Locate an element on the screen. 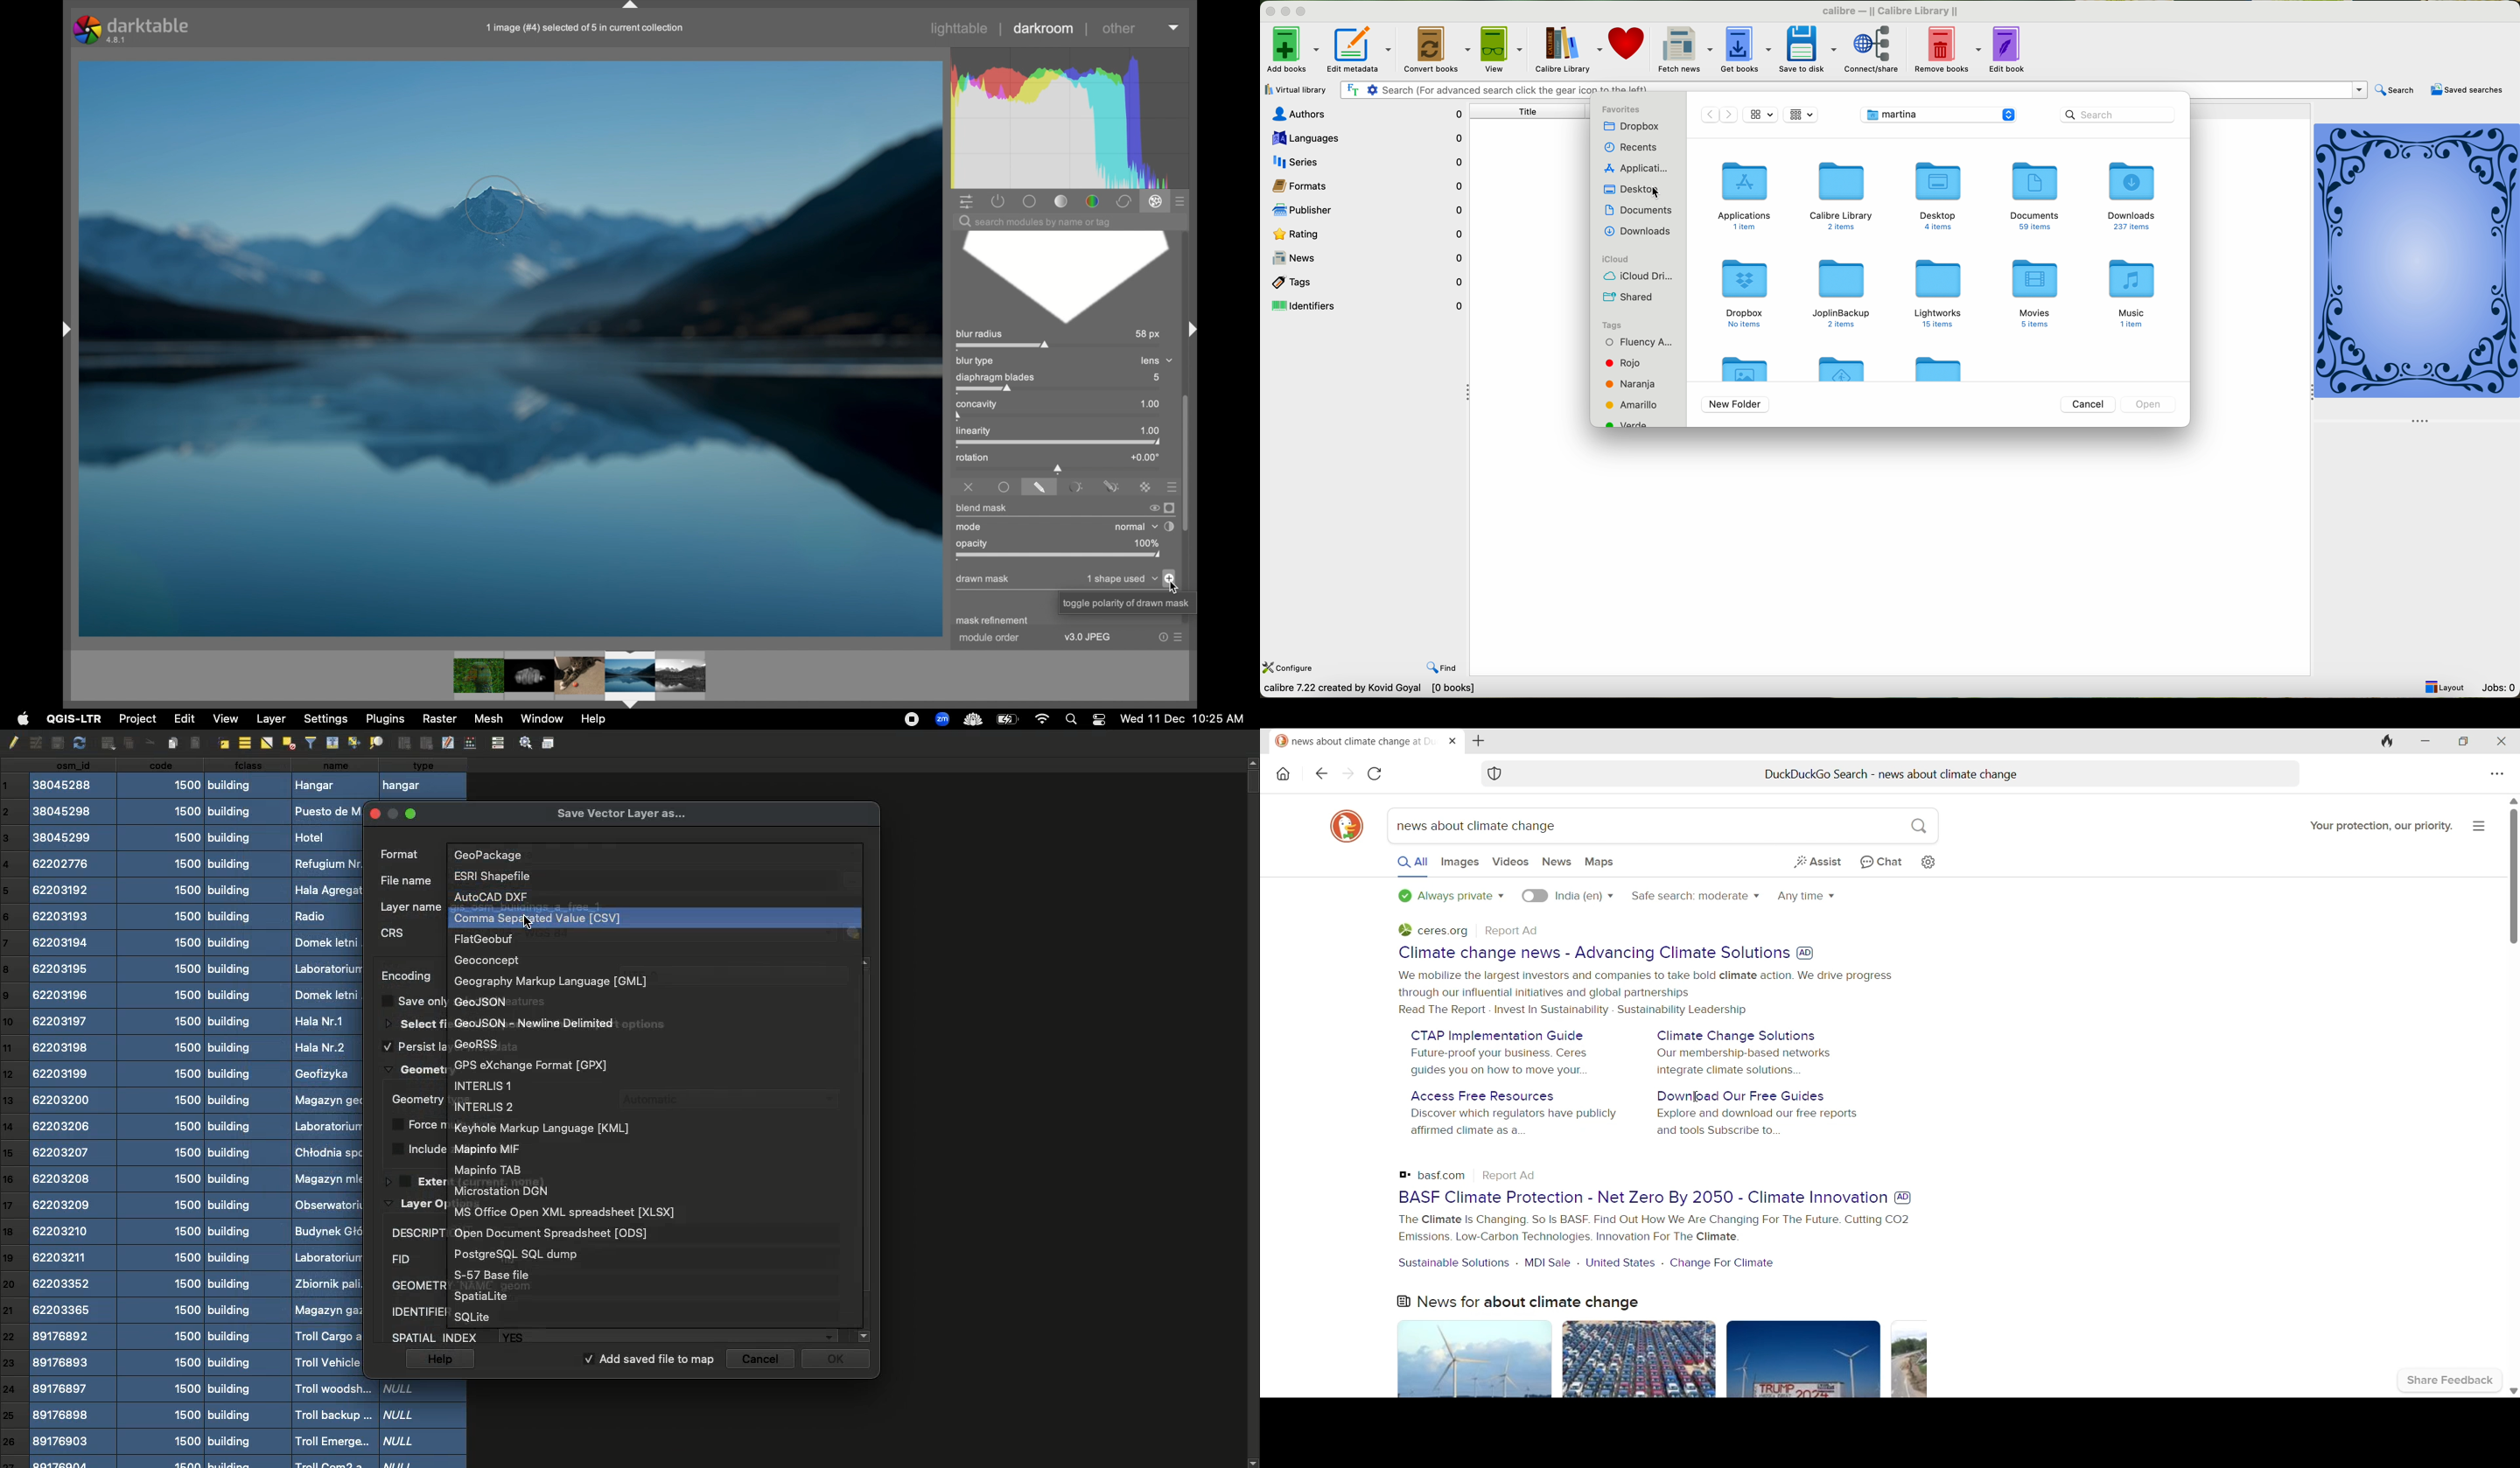  effect is located at coordinates (1155, 202).